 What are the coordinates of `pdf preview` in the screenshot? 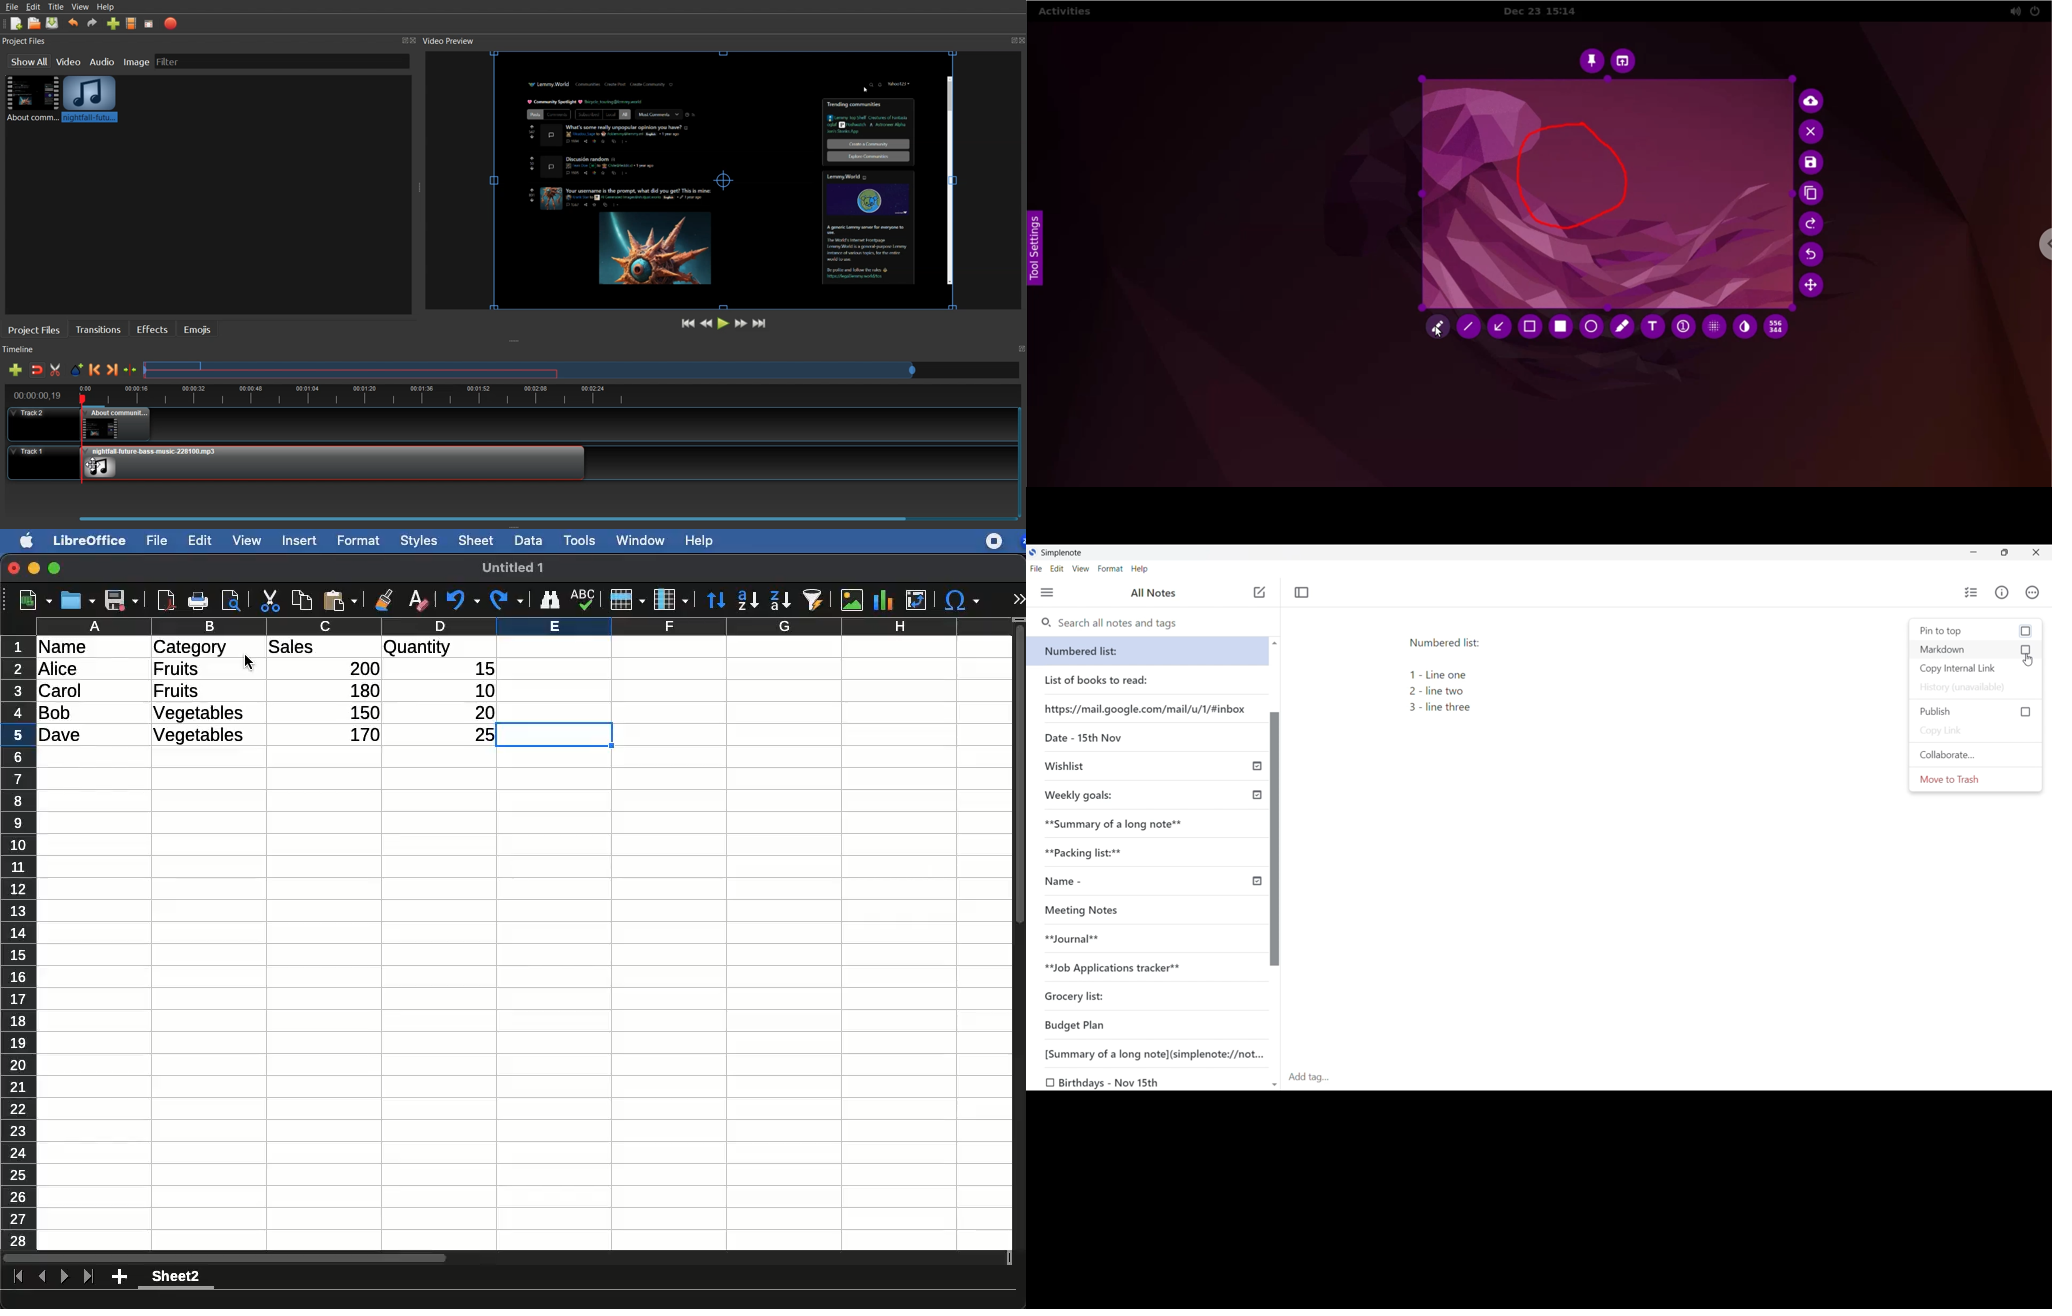 It's located at (167, 600).